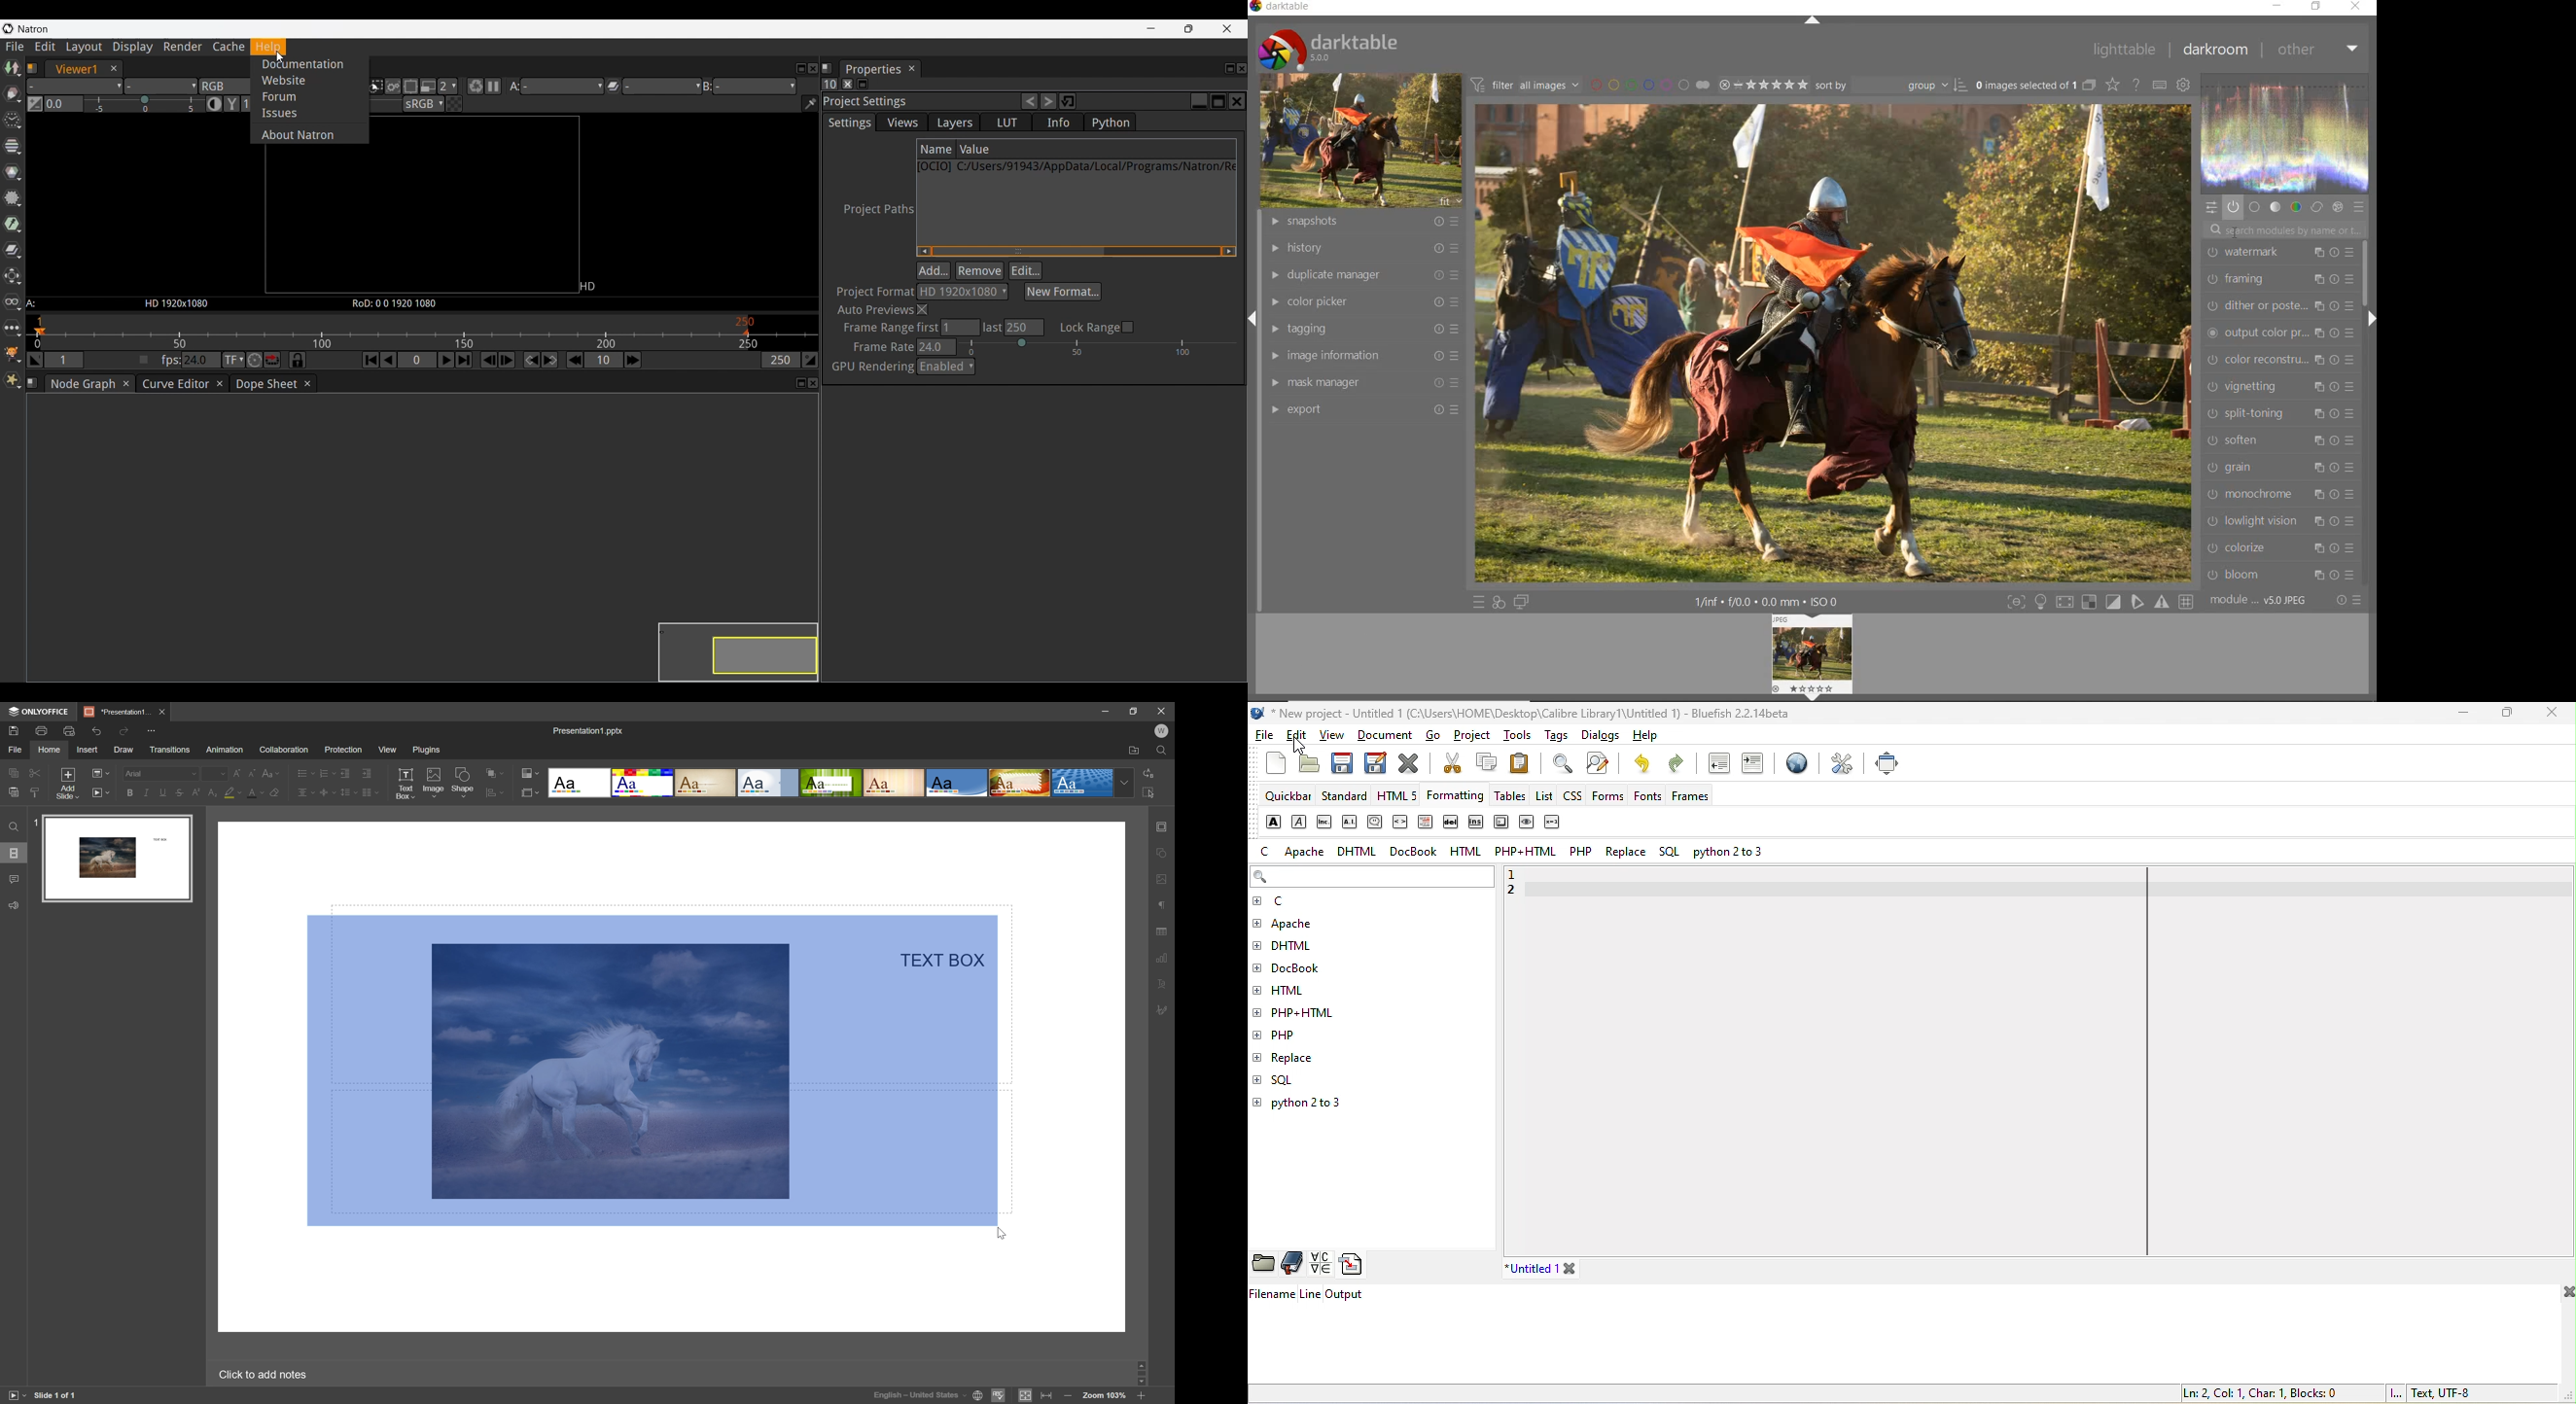 The width and height of the screenshot is (2576, 1428). What do you see at coordinates (12, 749) in the screenshot?
I see `file` at bounding box center [12, 749].